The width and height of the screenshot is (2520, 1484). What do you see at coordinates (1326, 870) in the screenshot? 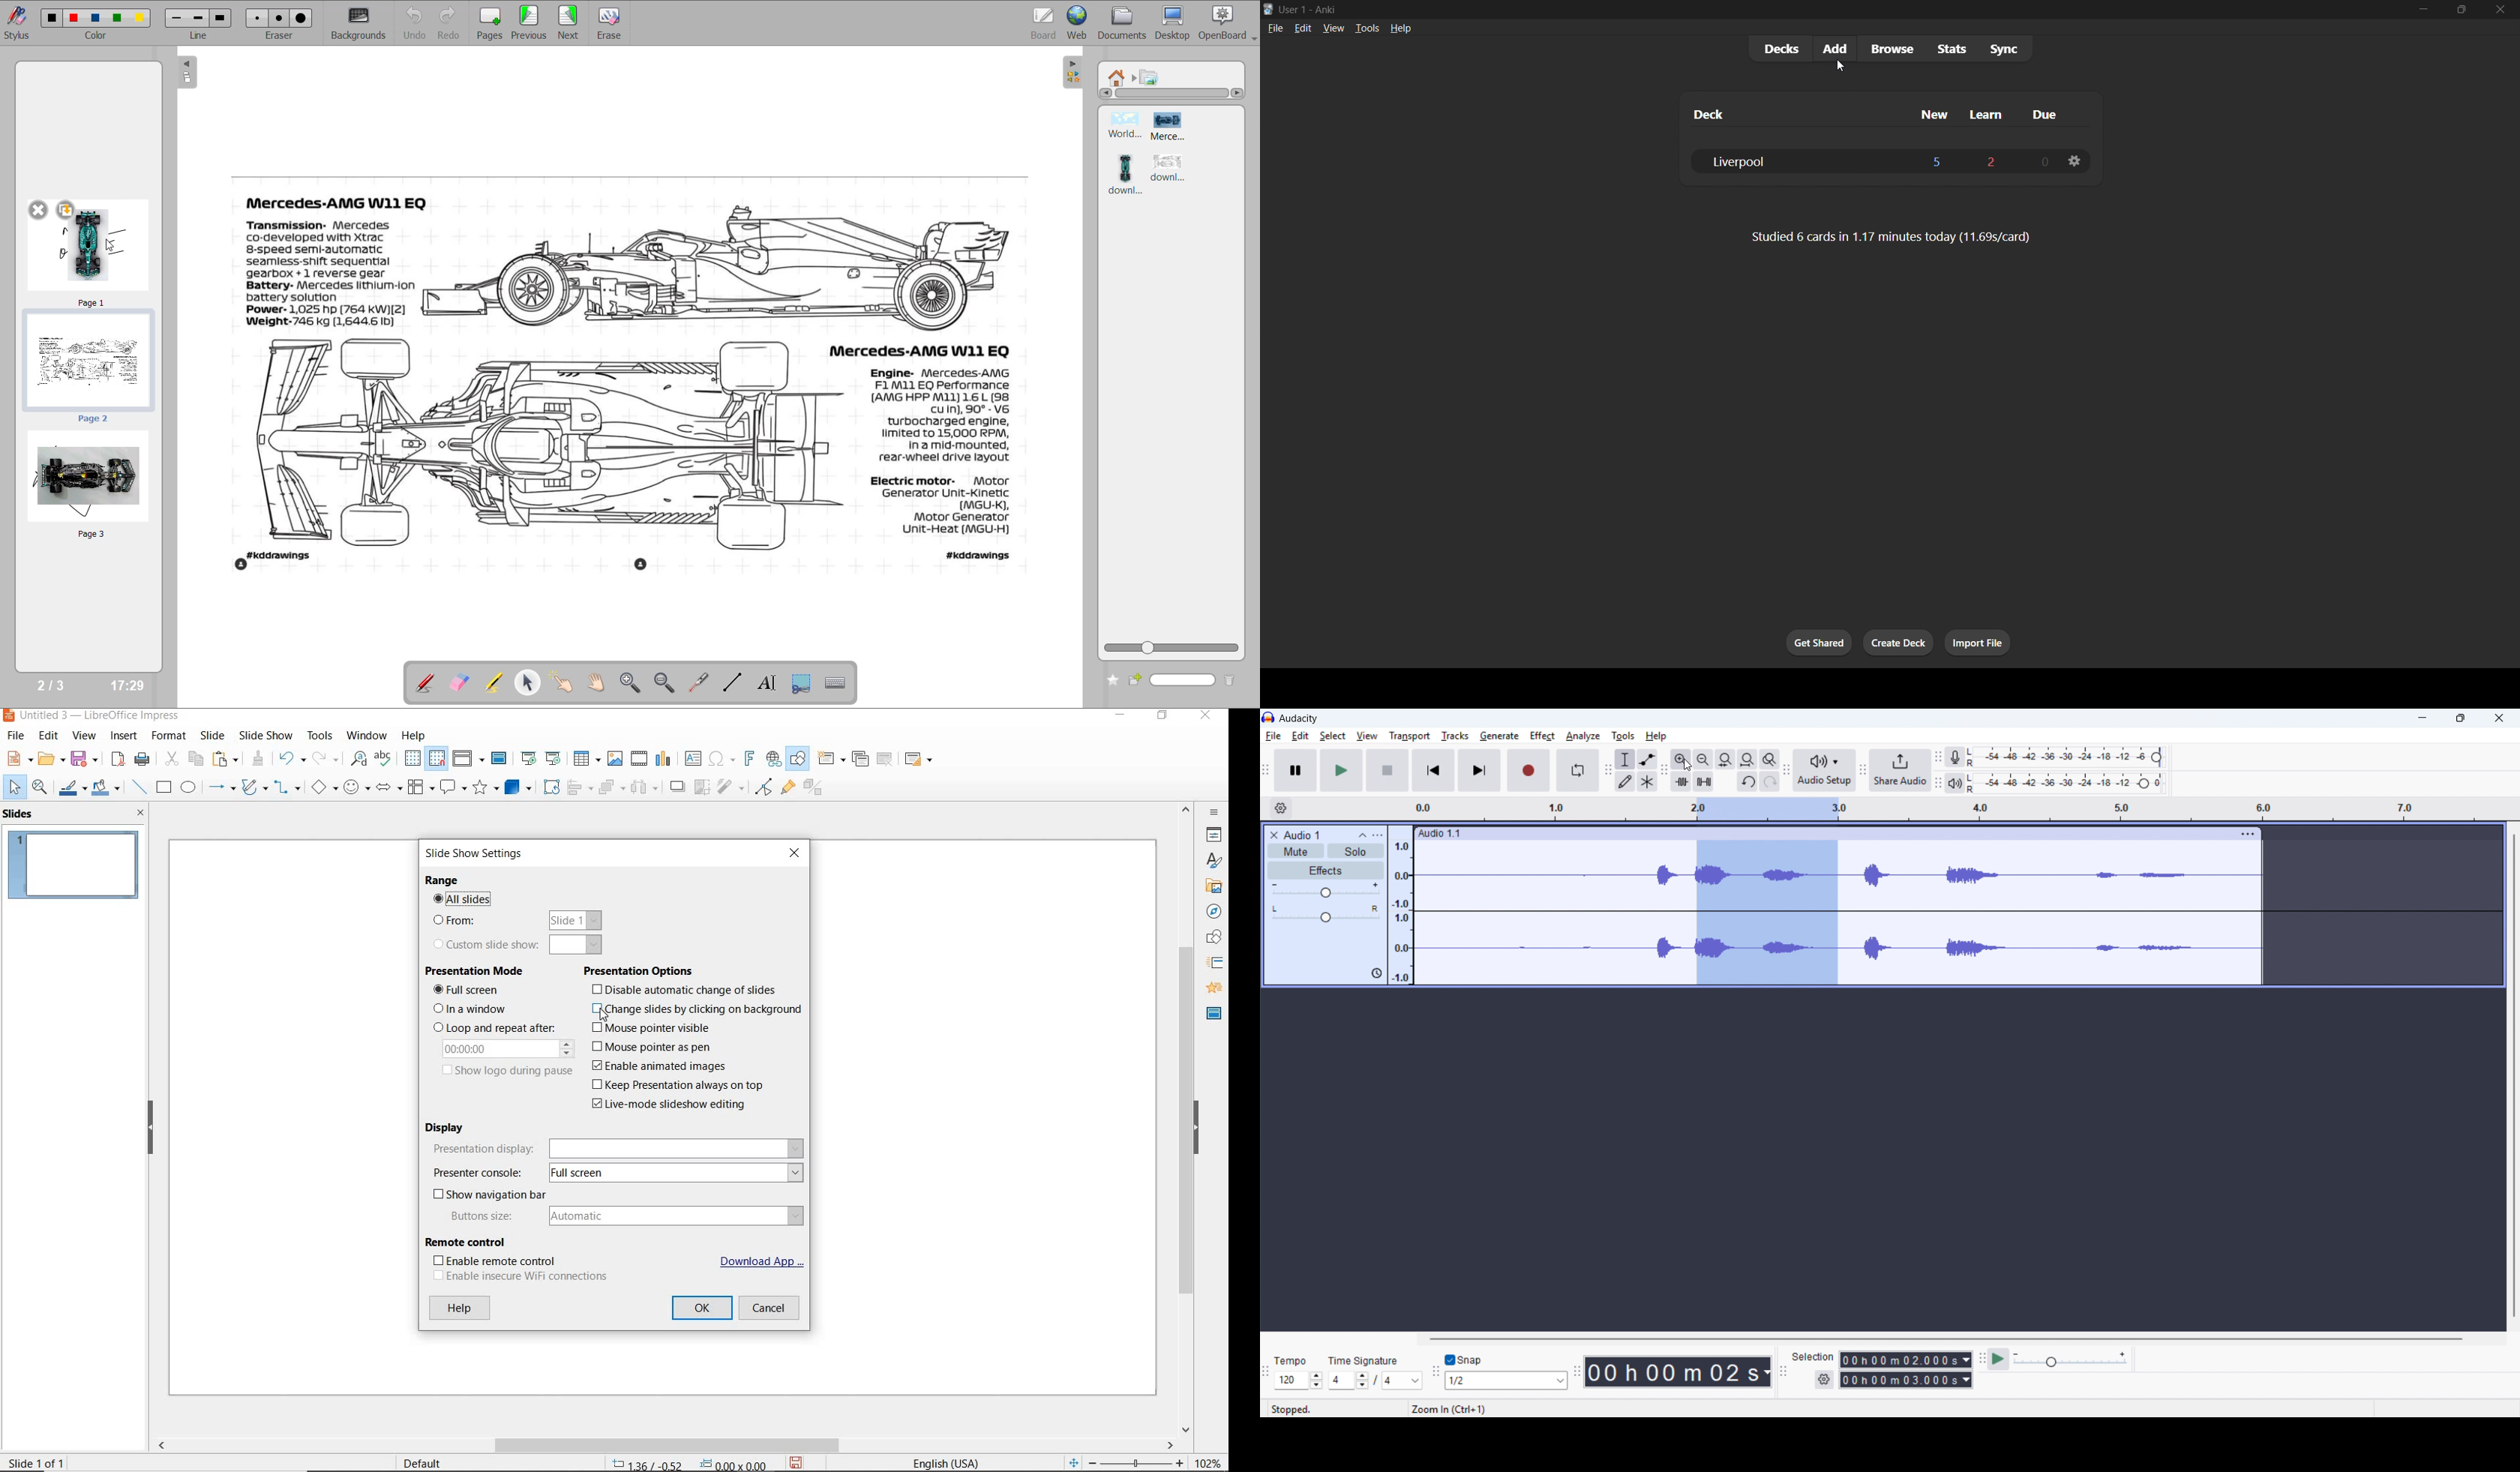
I see `Effects` at bounding box center [1326, 870].